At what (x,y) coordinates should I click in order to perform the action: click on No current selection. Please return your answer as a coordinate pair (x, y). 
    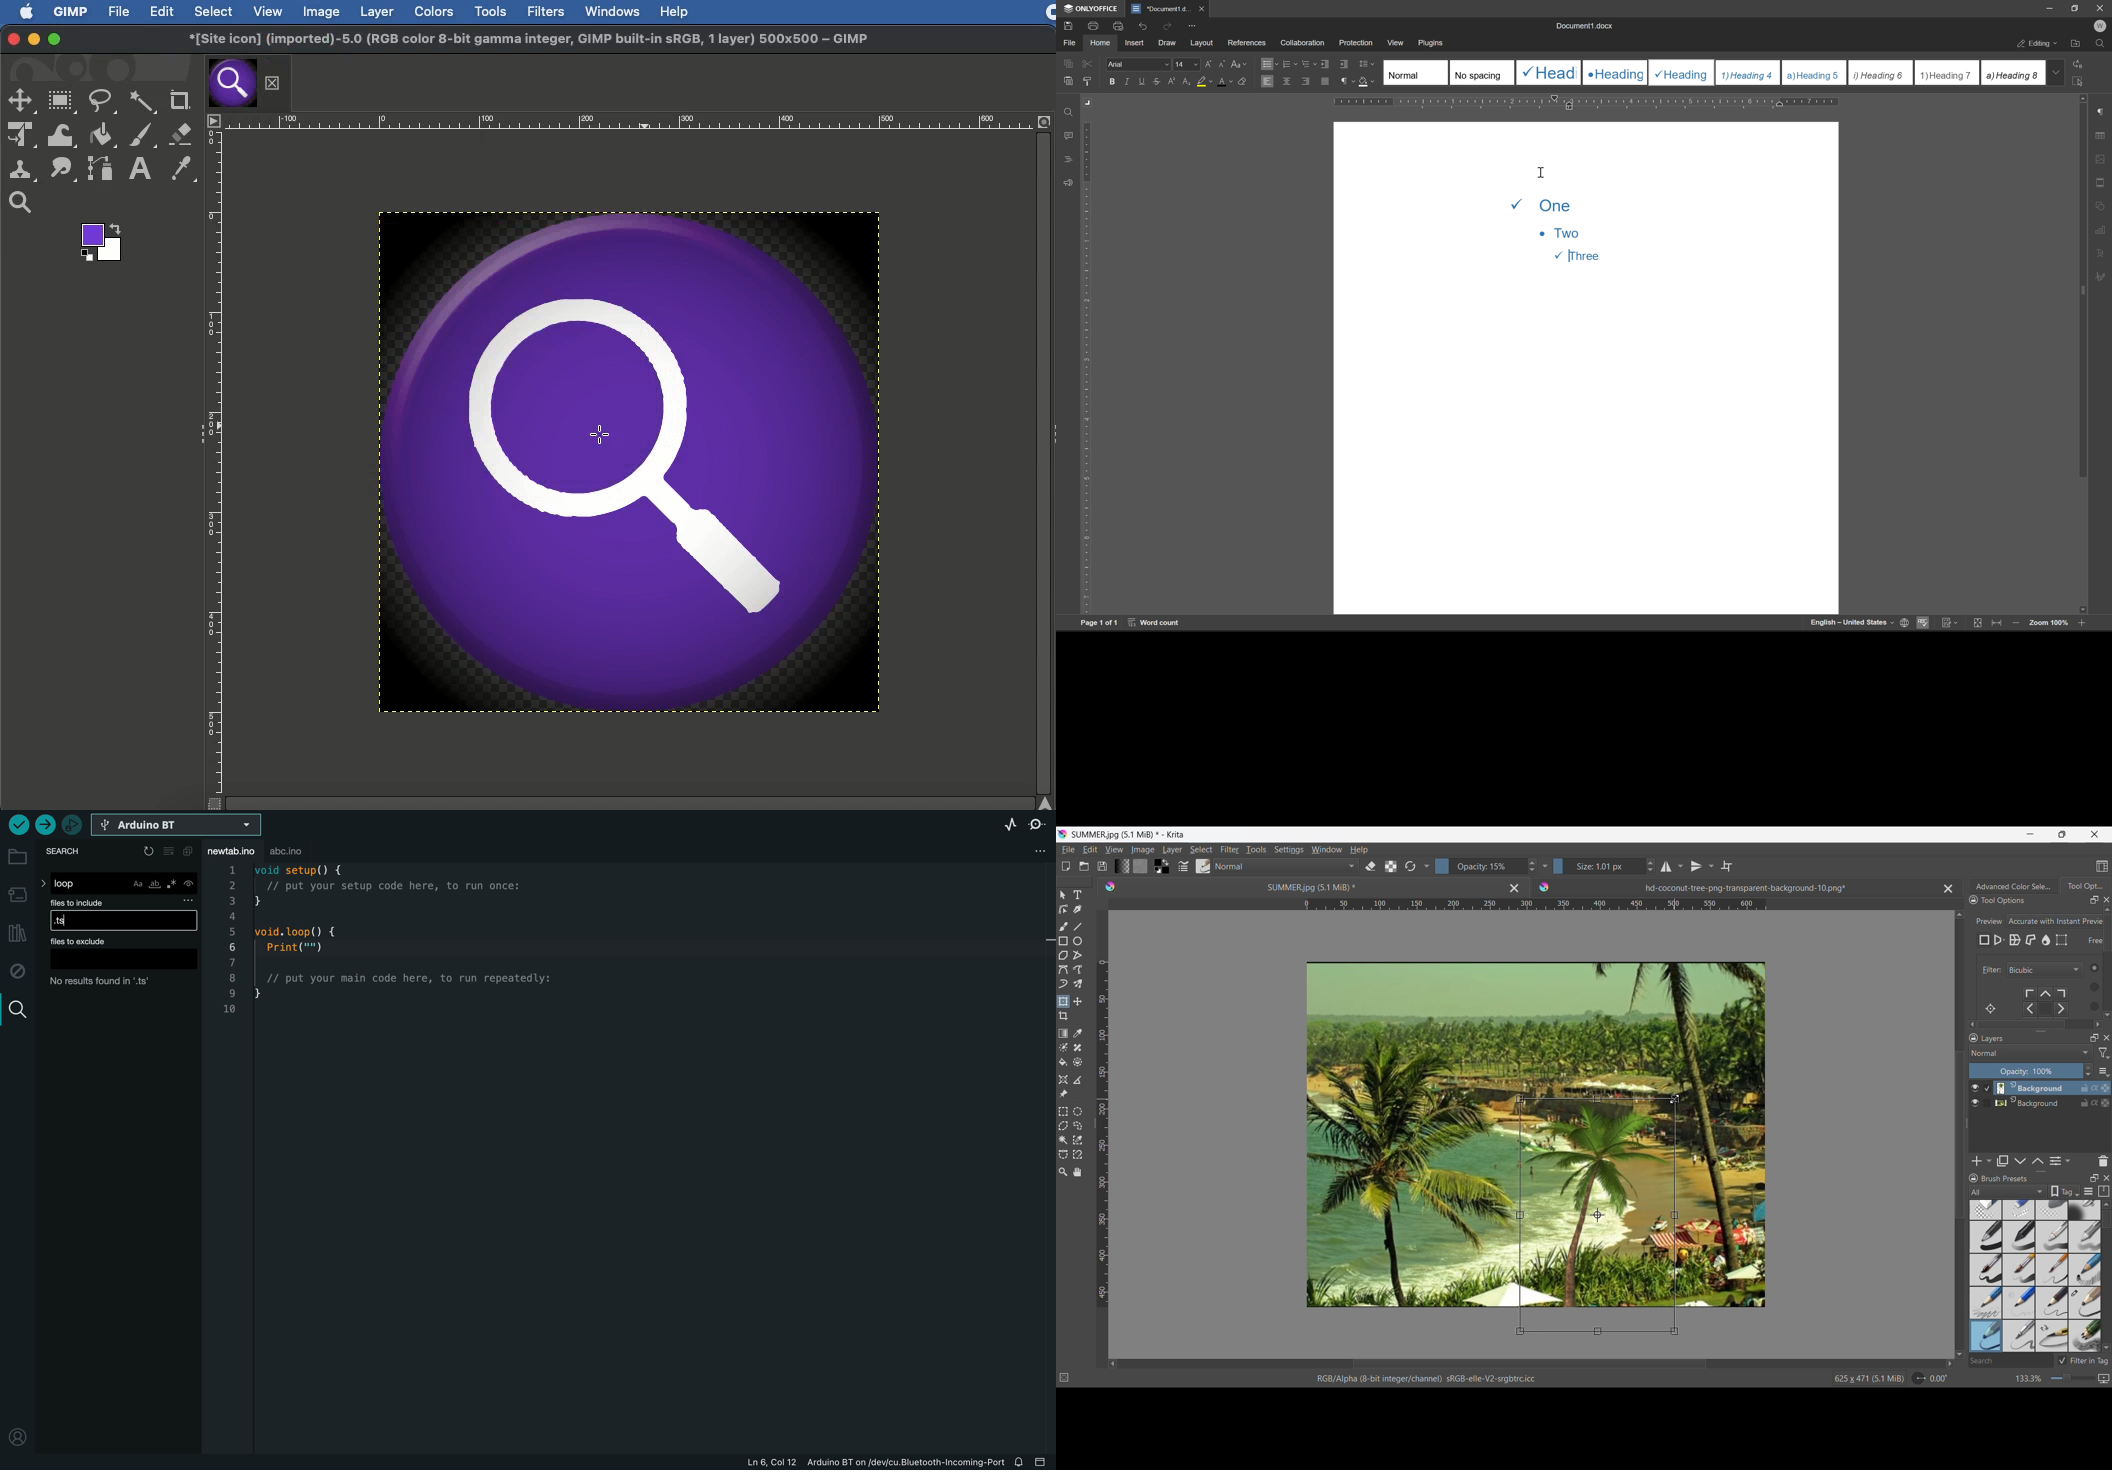
    Looking at the image, I should click on (1067, 1375).